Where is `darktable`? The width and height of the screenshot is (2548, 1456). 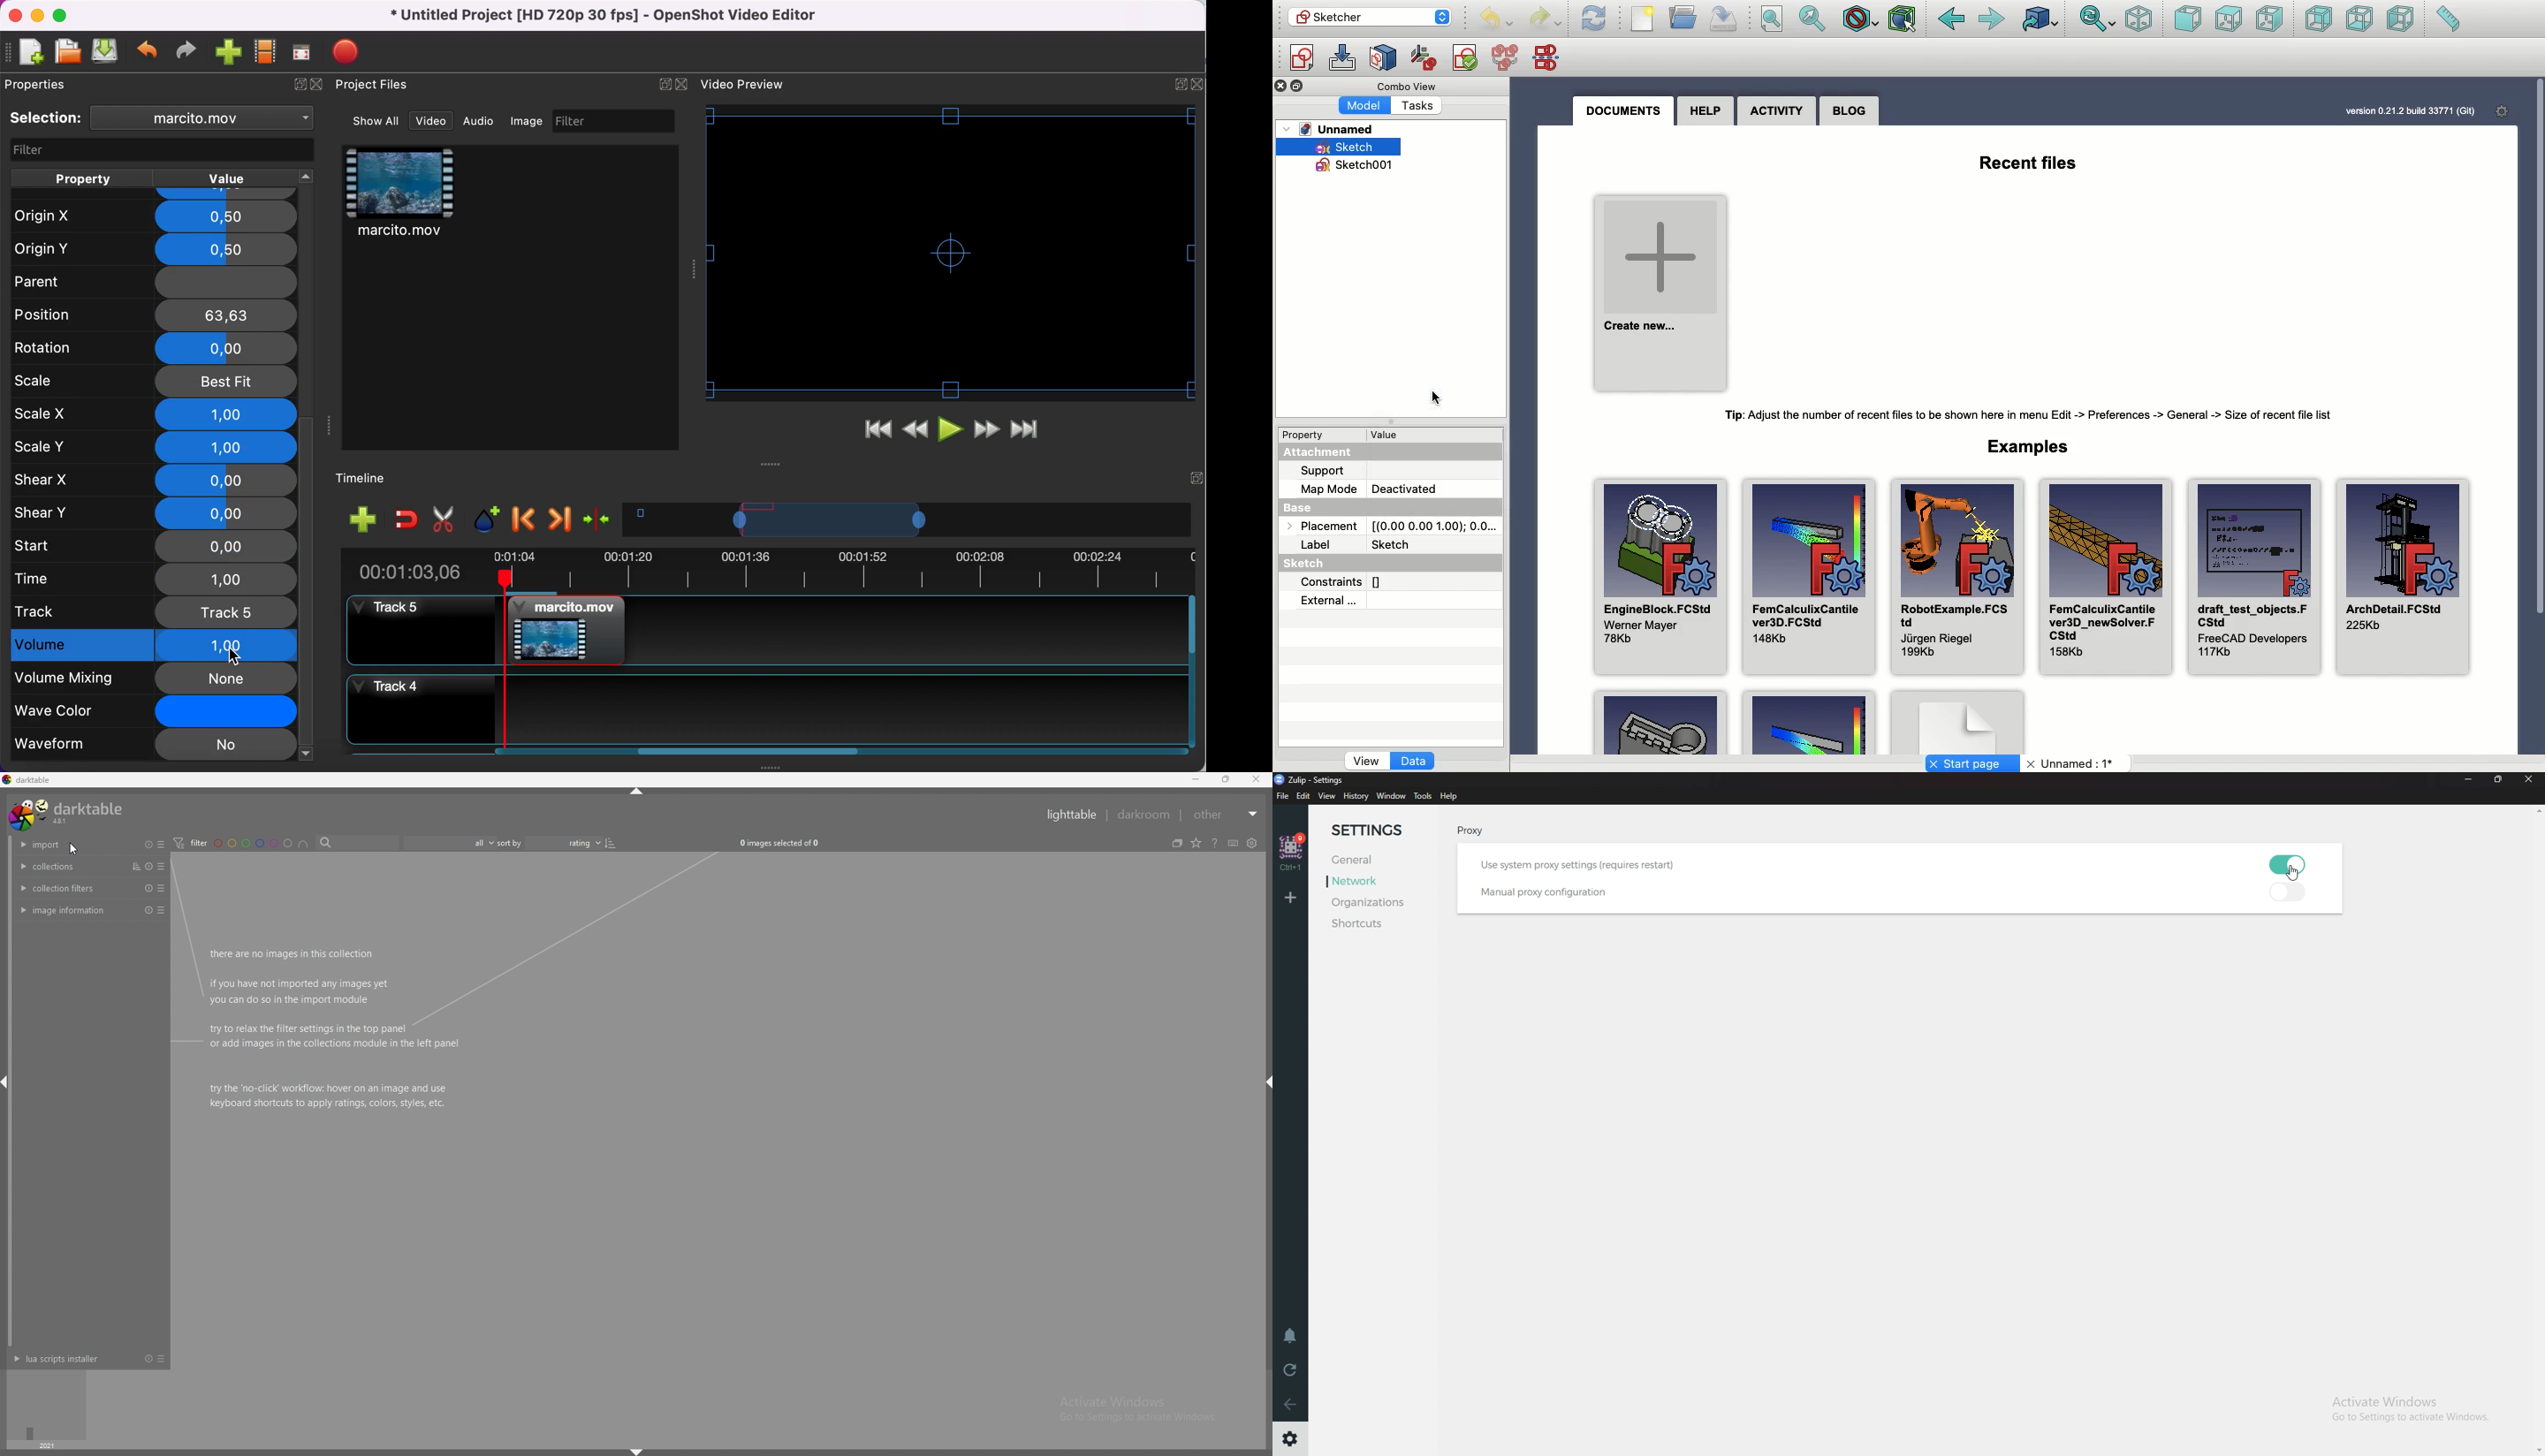
darktable is located at coordinates (67, 814).